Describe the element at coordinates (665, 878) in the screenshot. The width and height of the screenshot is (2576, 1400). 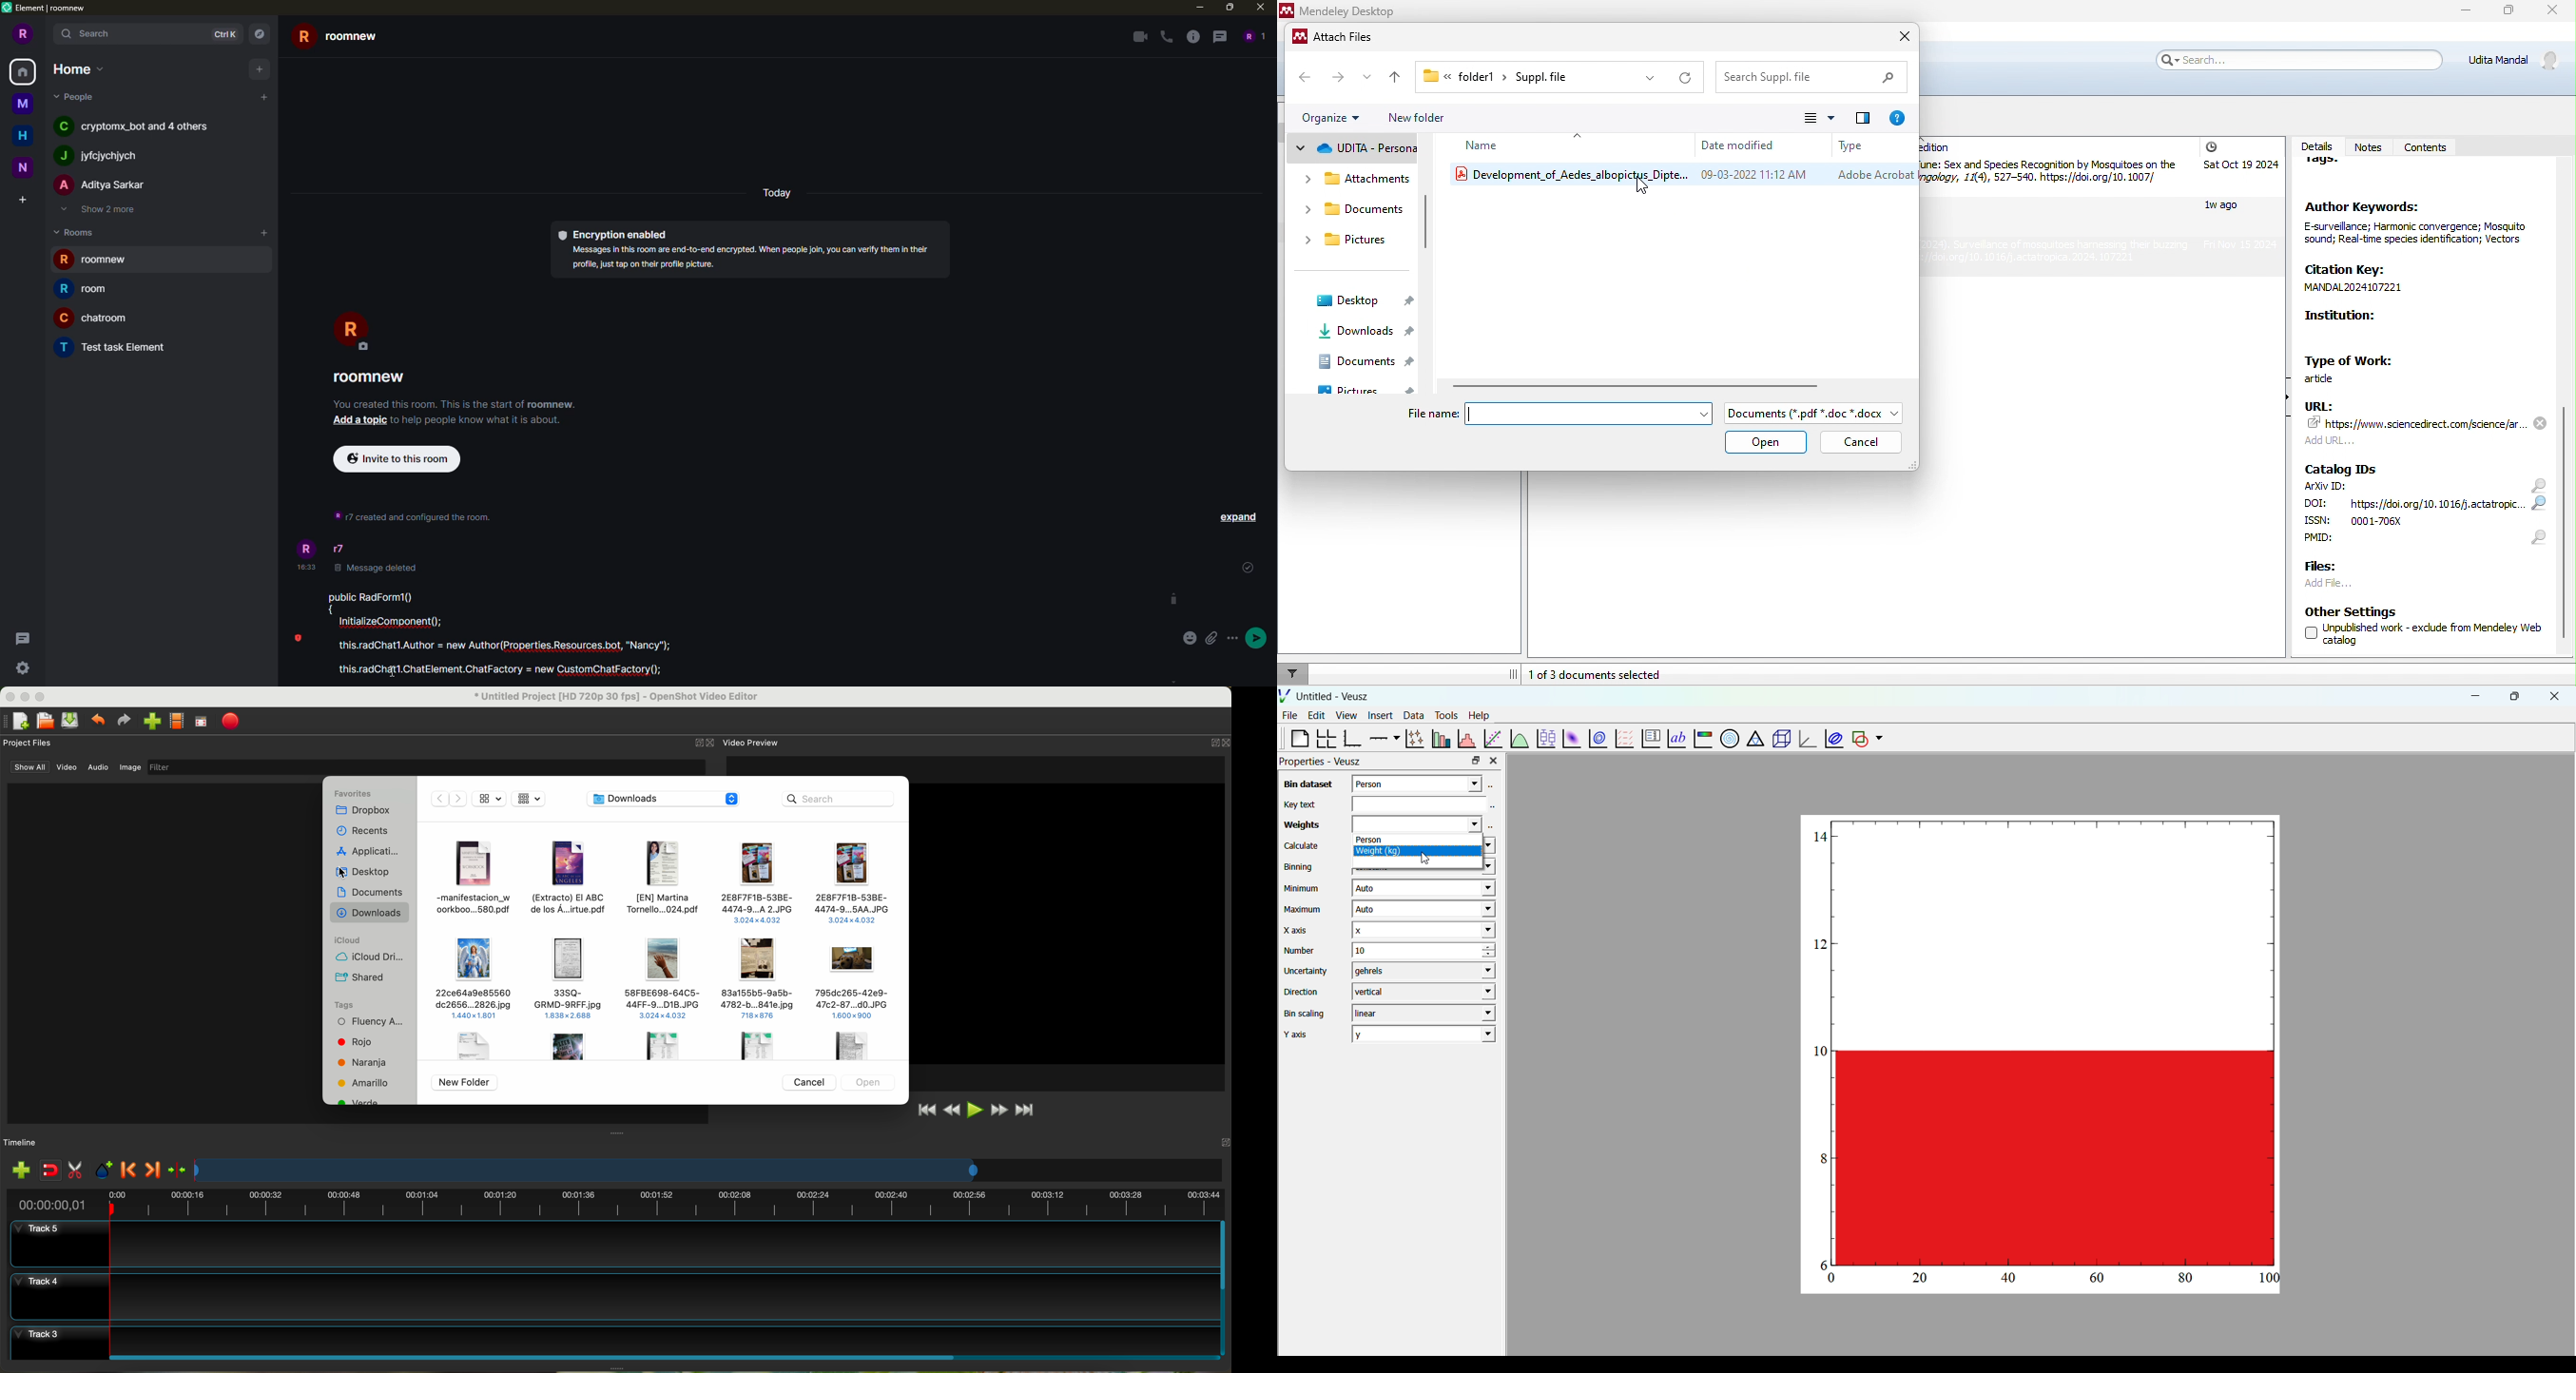
I see `file` at that location.